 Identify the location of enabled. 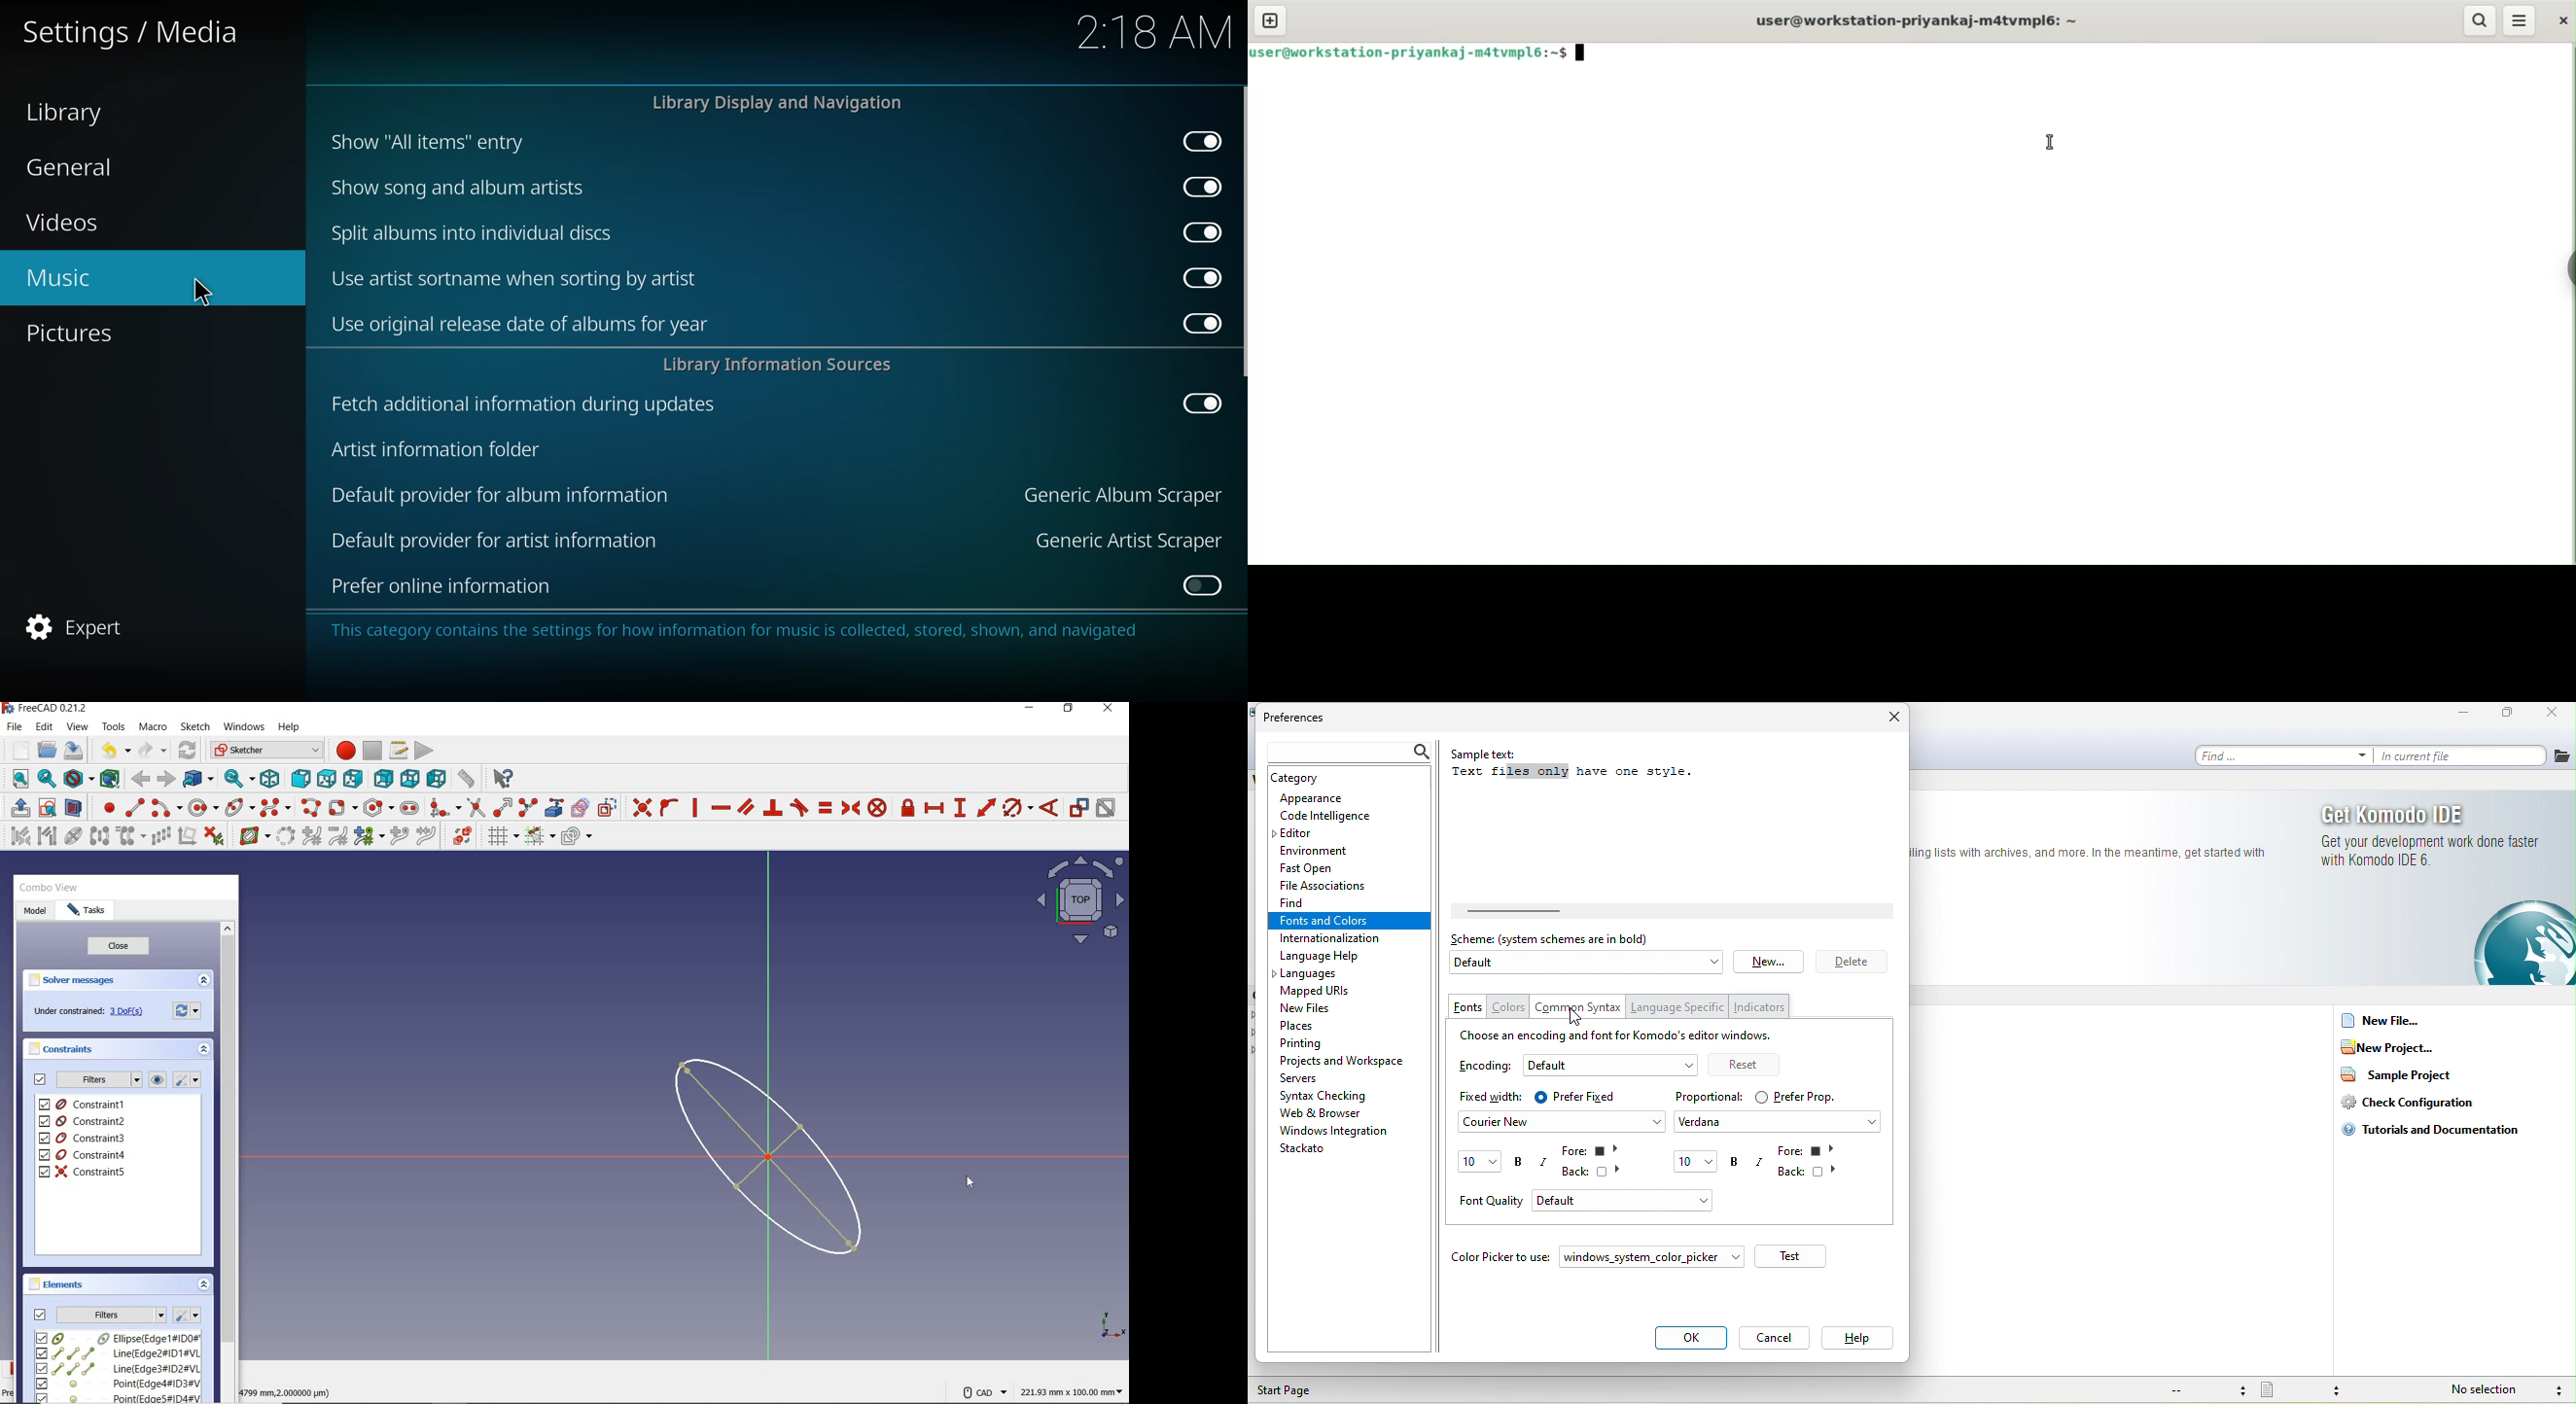
(1197, 231).